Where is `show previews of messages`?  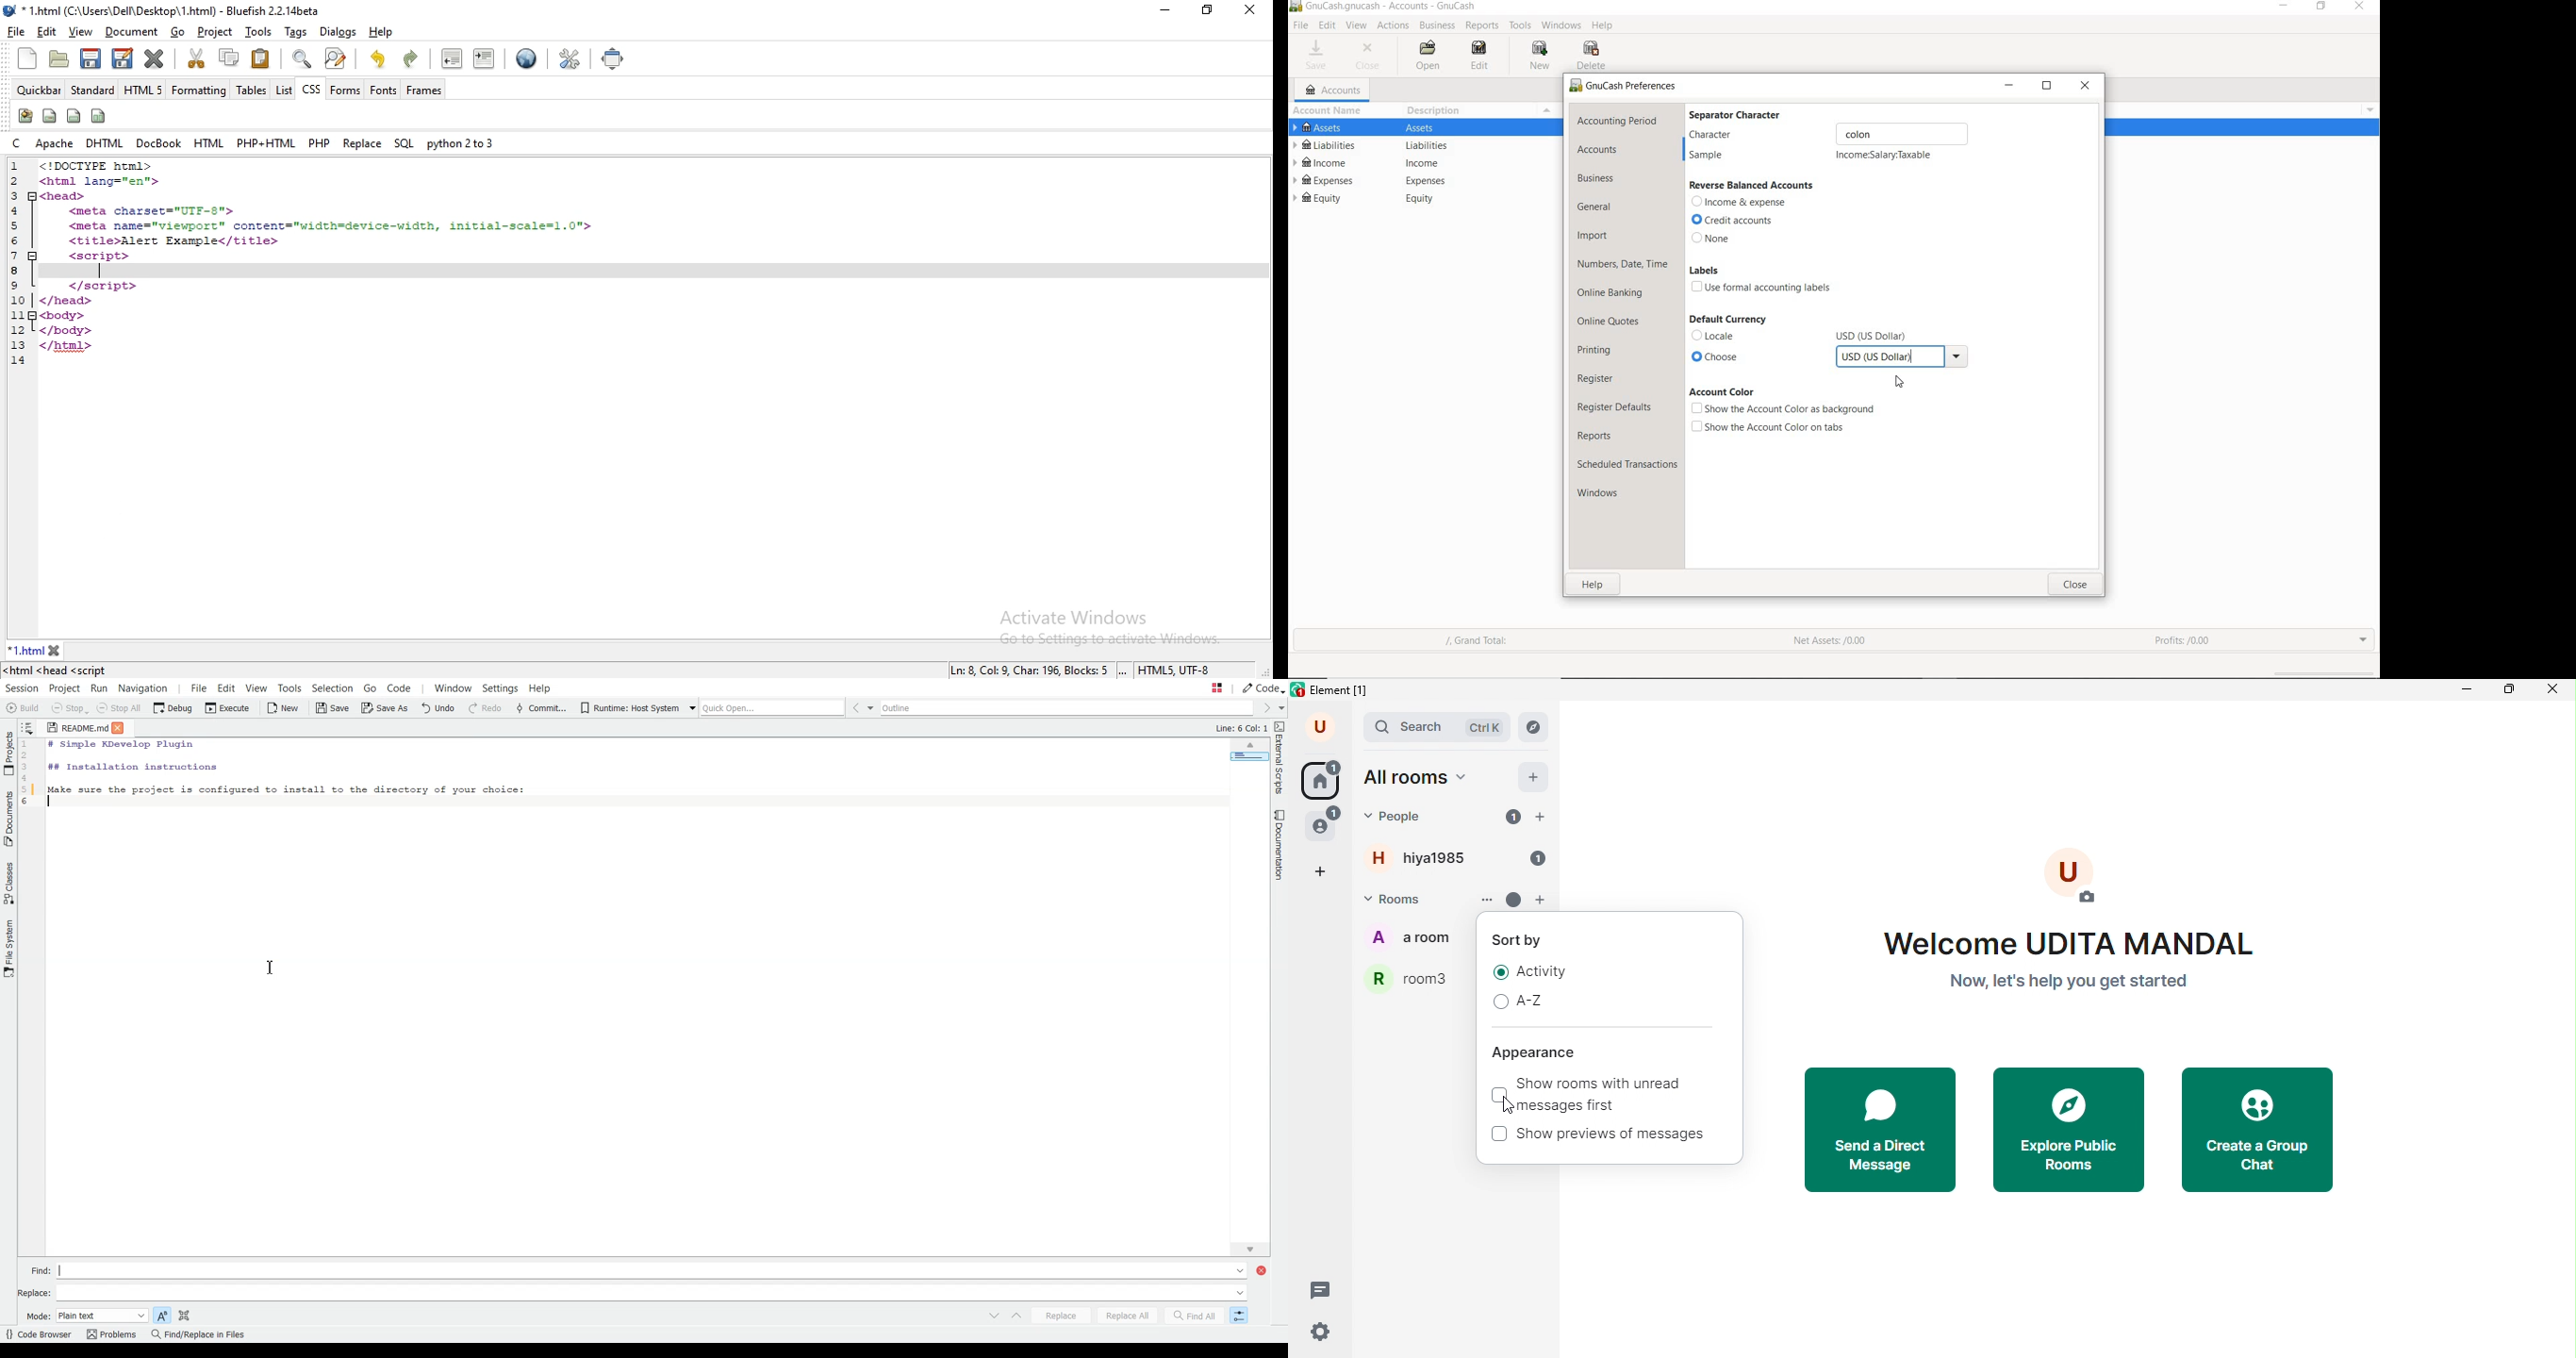 show previews of messages is located at coordinates (1606, 1138).